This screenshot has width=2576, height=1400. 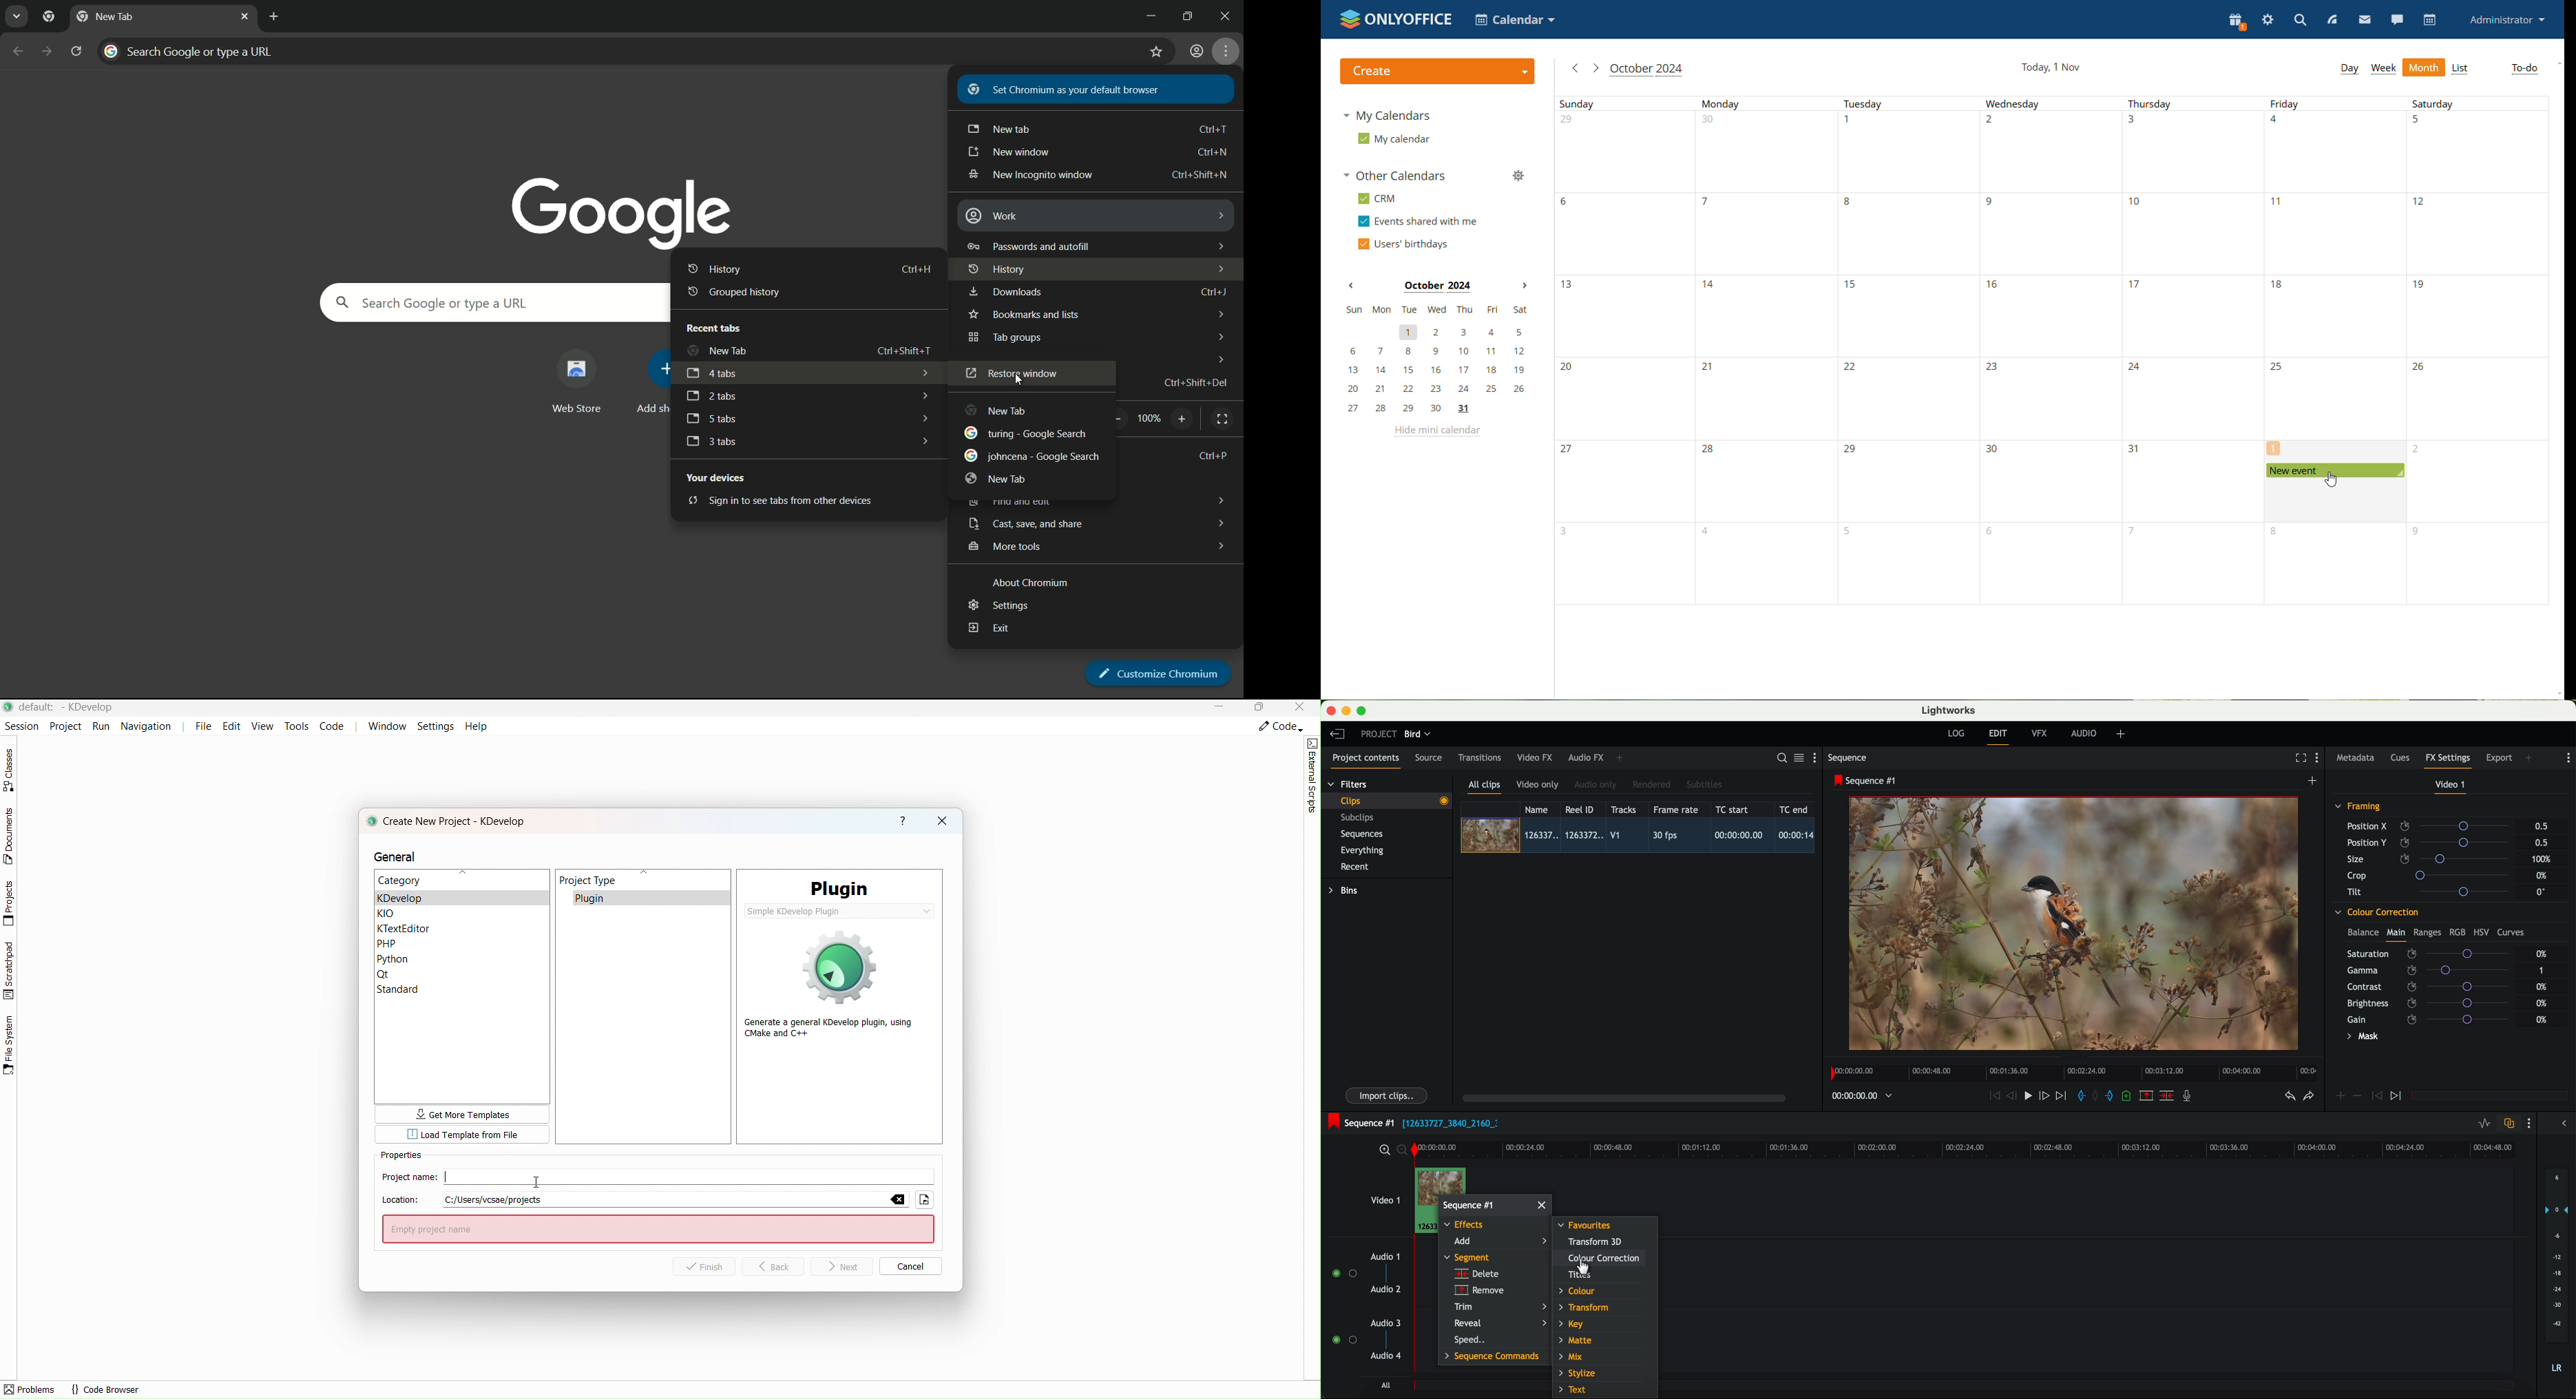 I want to click on everything, so click(x=1363, y=851).